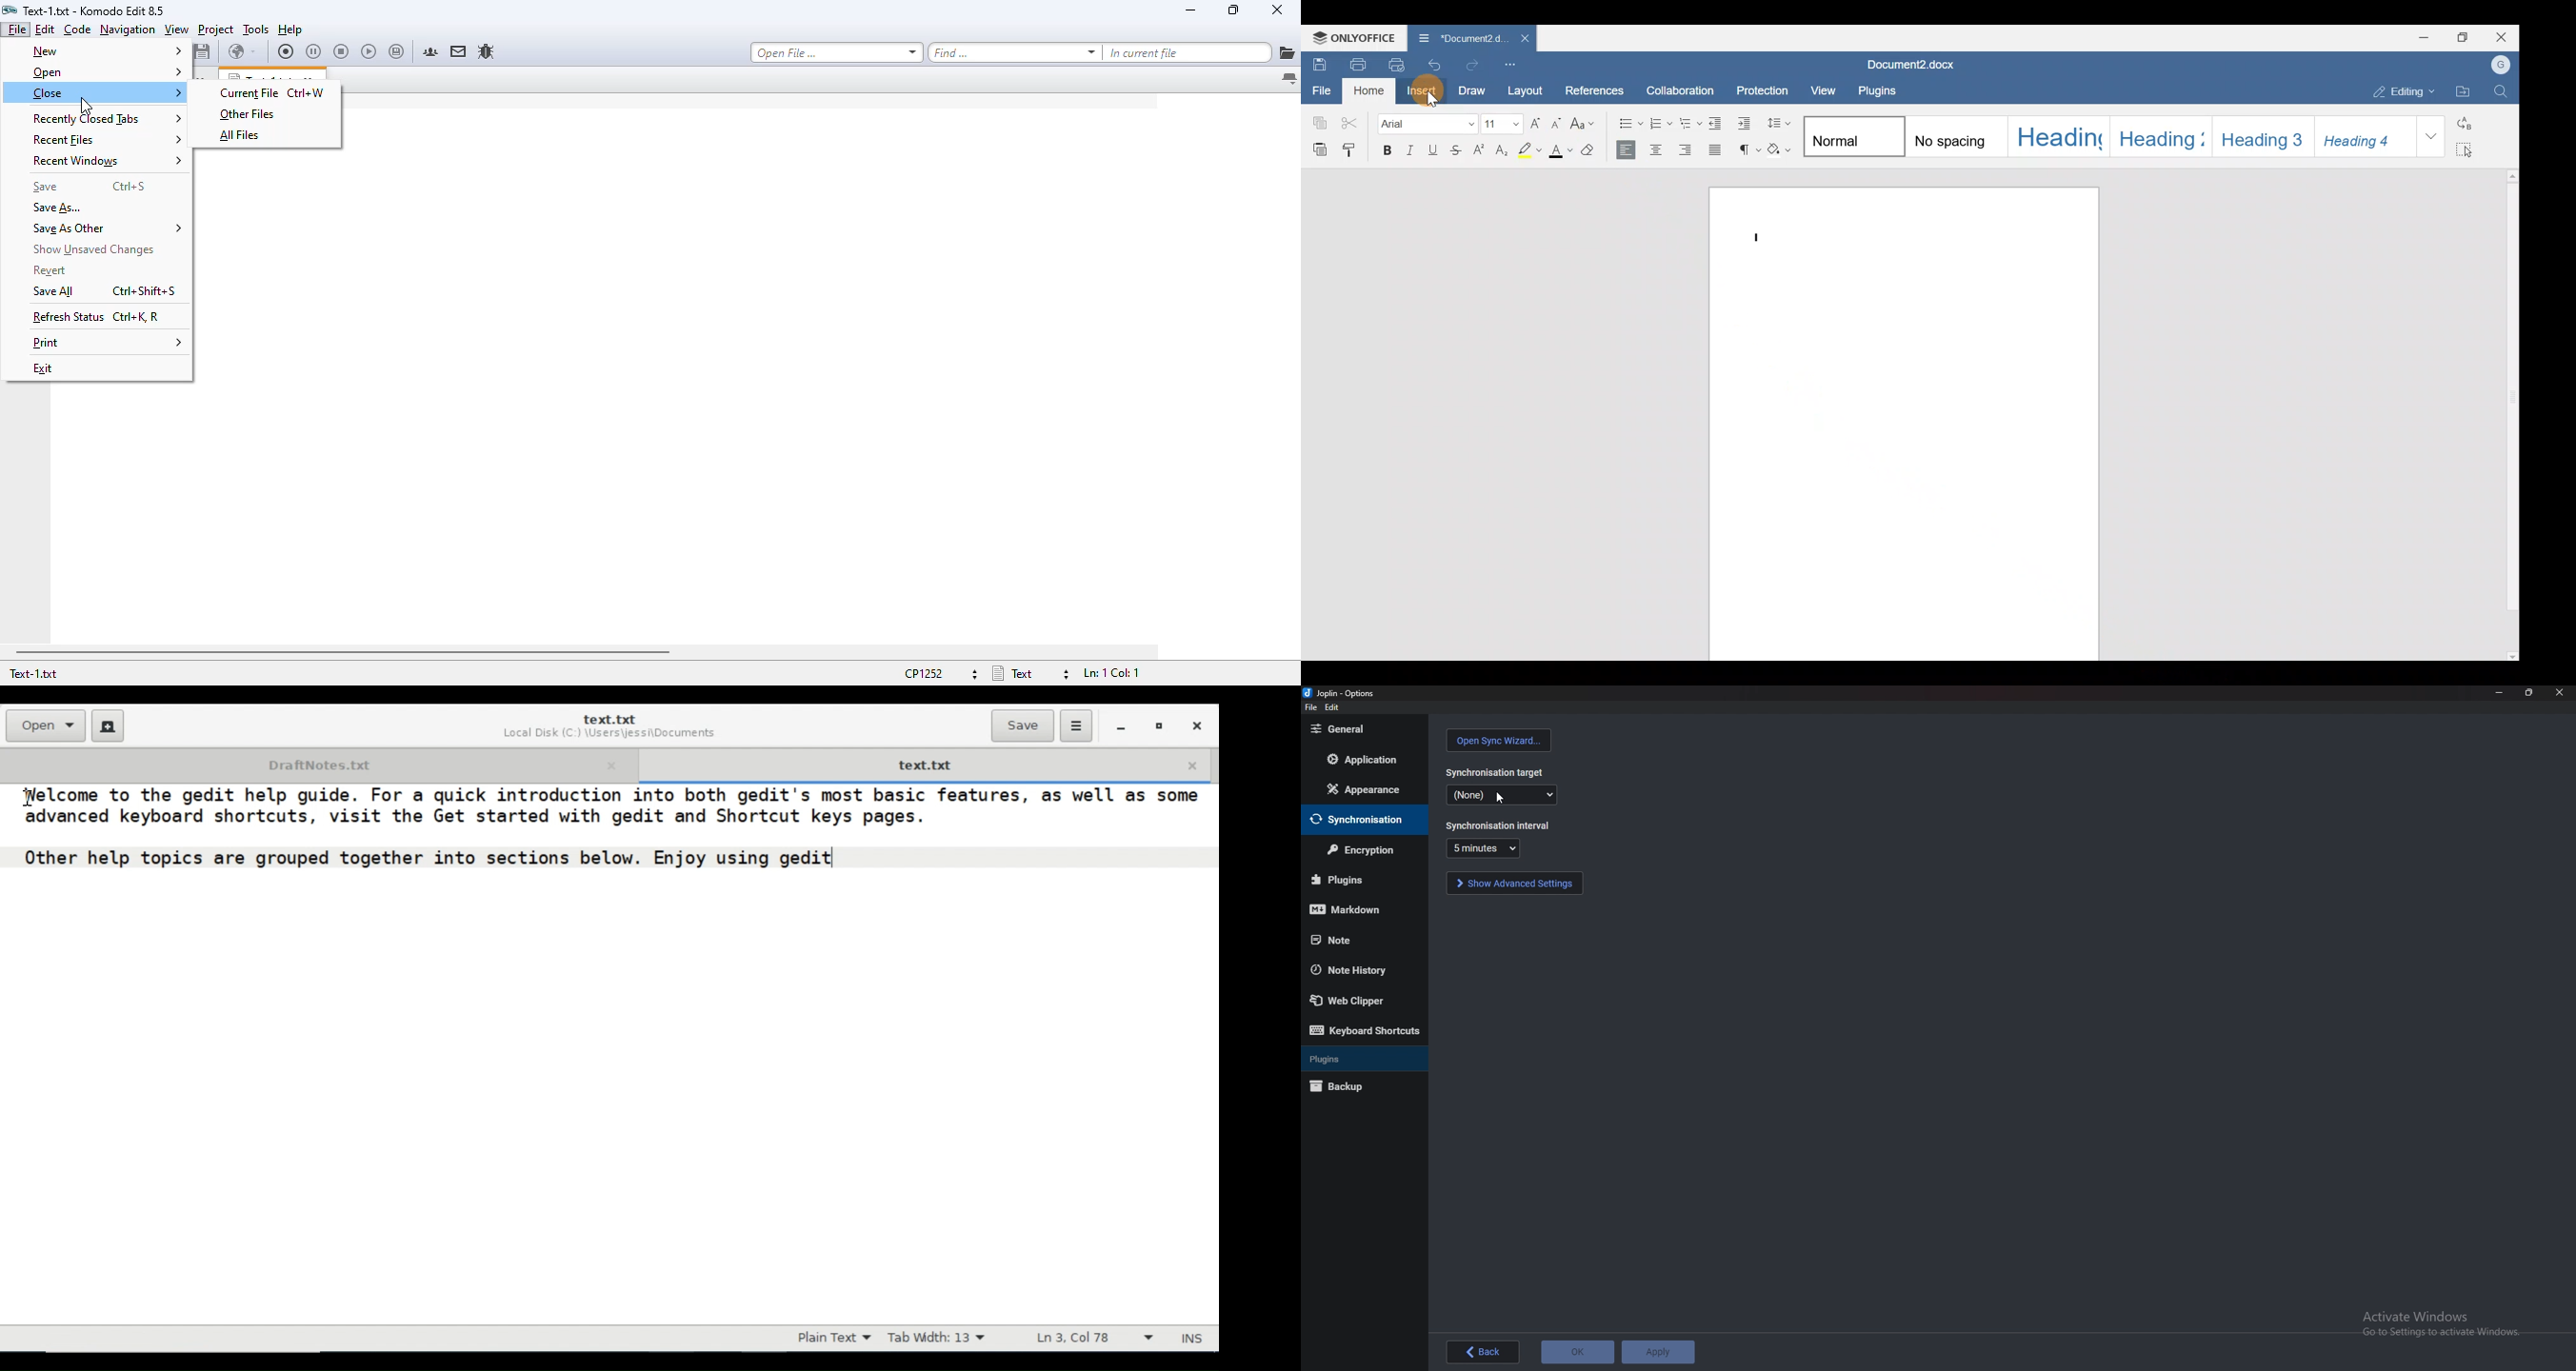 The height and width of the screenshot is (1372, 2576). Describe the element at coordinates (1361, 908) in the screenshot. I see `Mark down` at that location.